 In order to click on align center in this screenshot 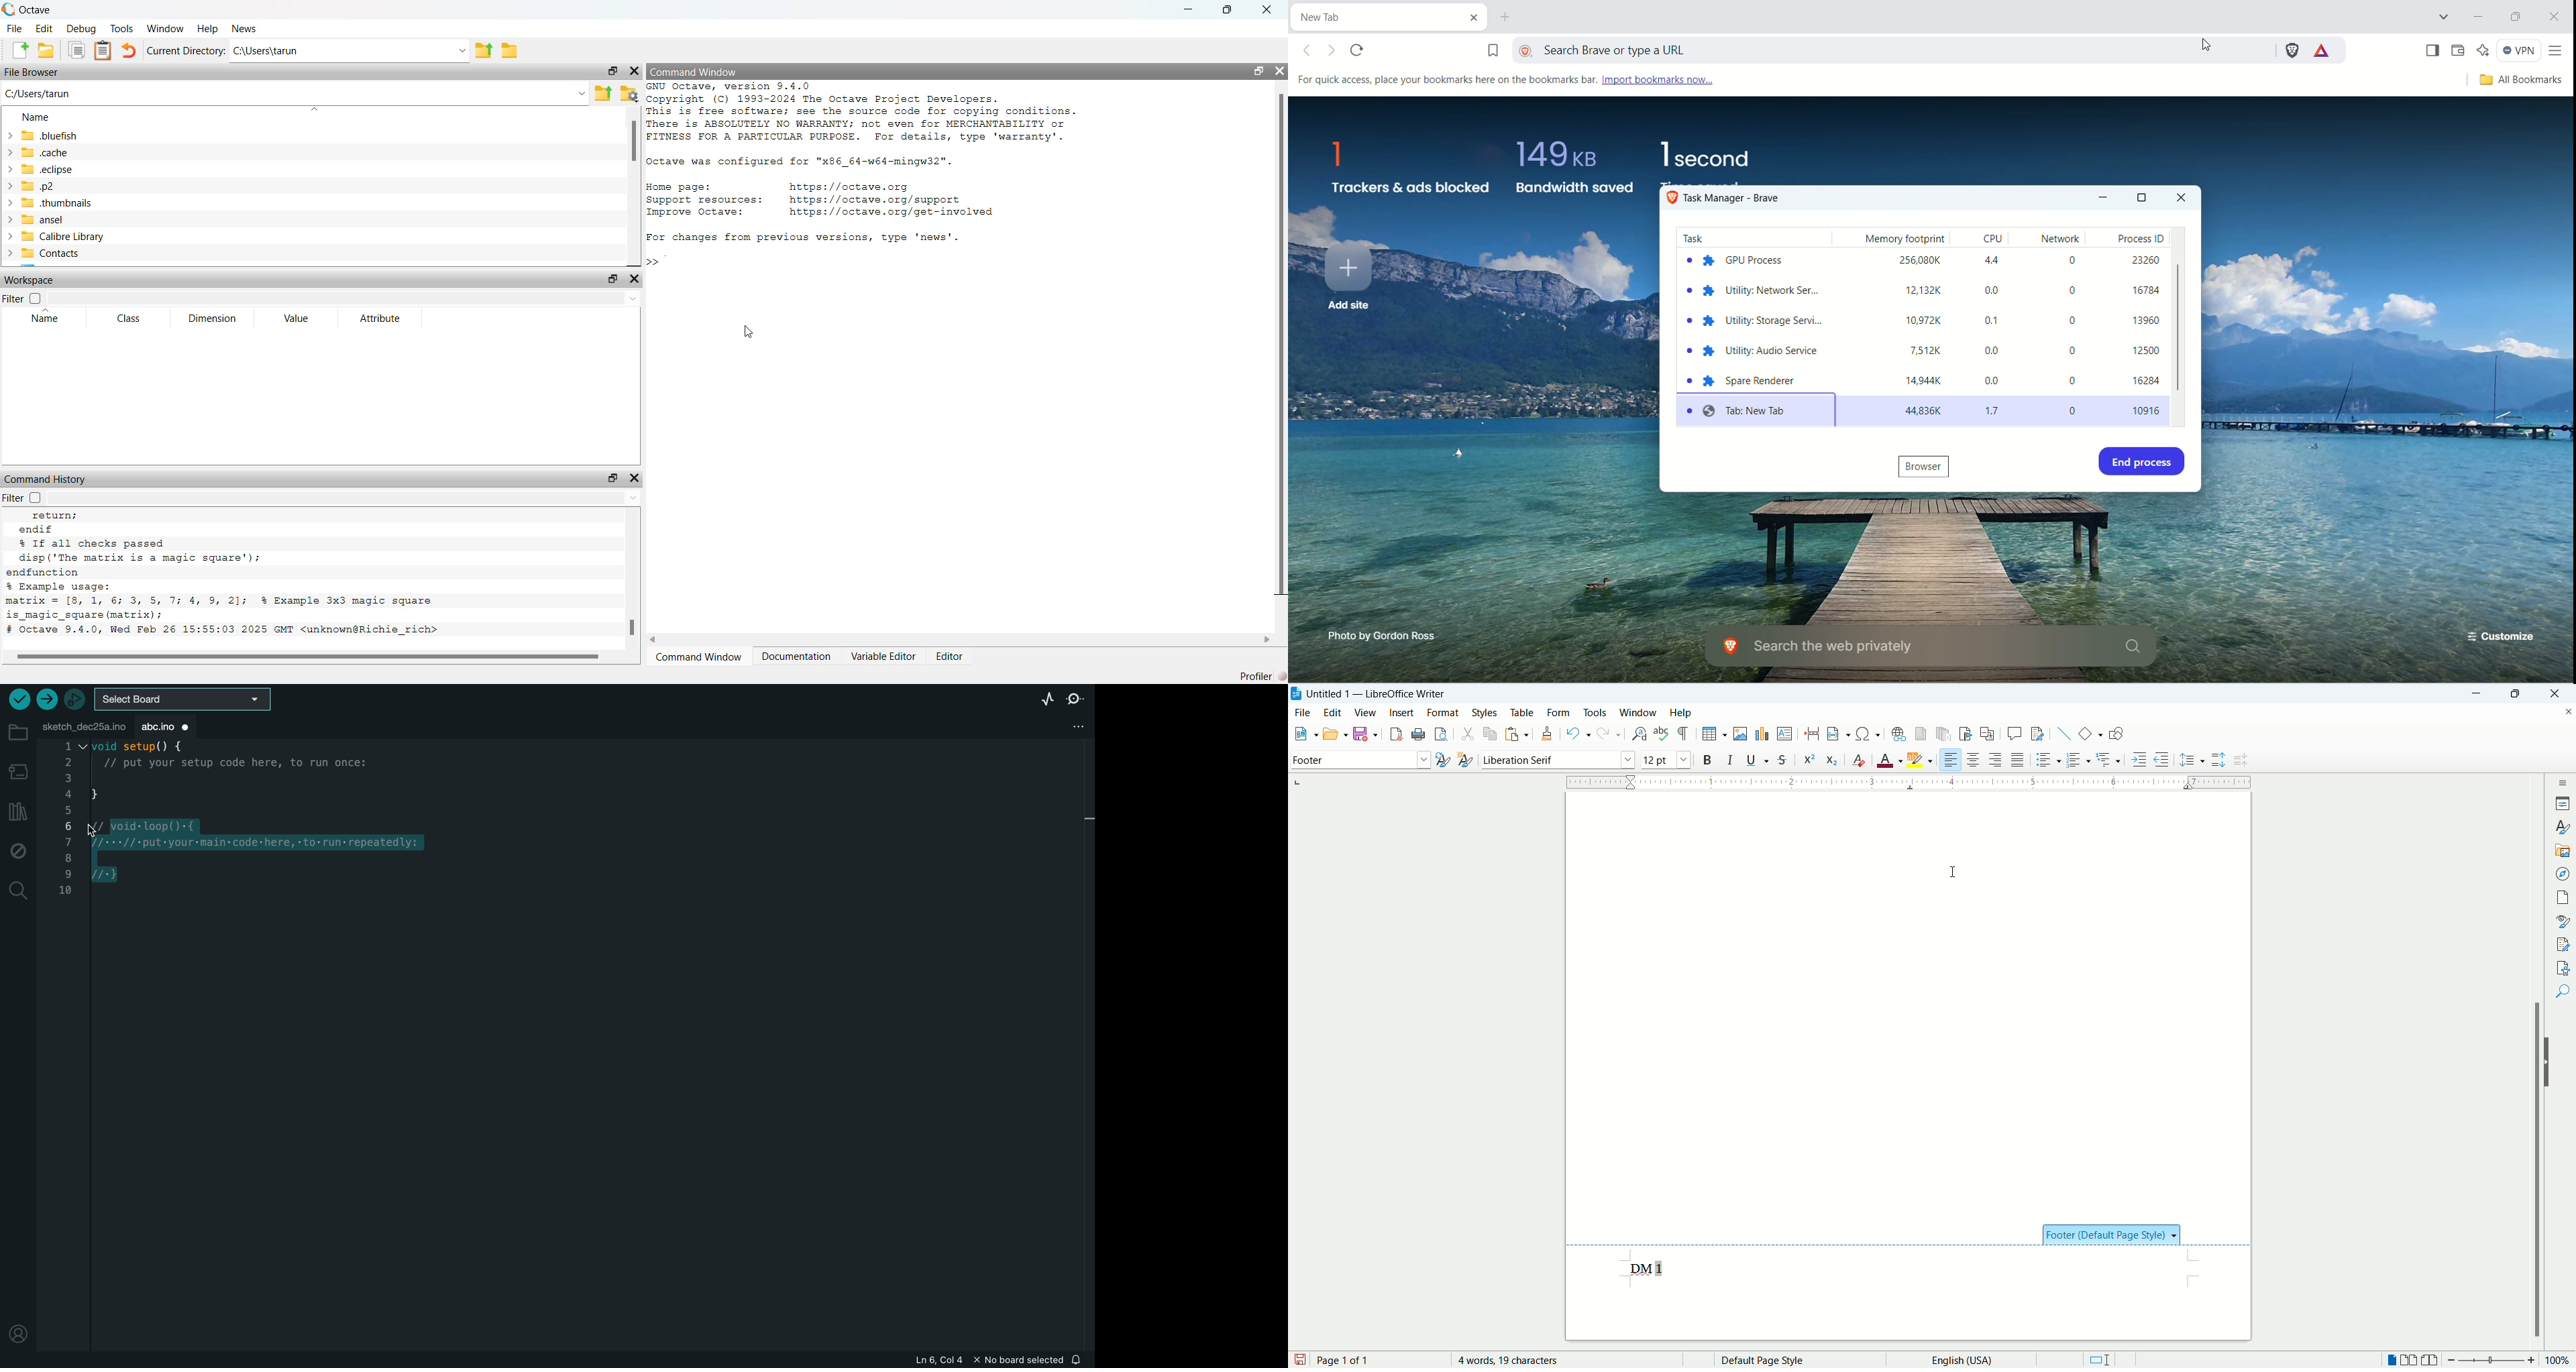, I will do `click(1977, 760)`.